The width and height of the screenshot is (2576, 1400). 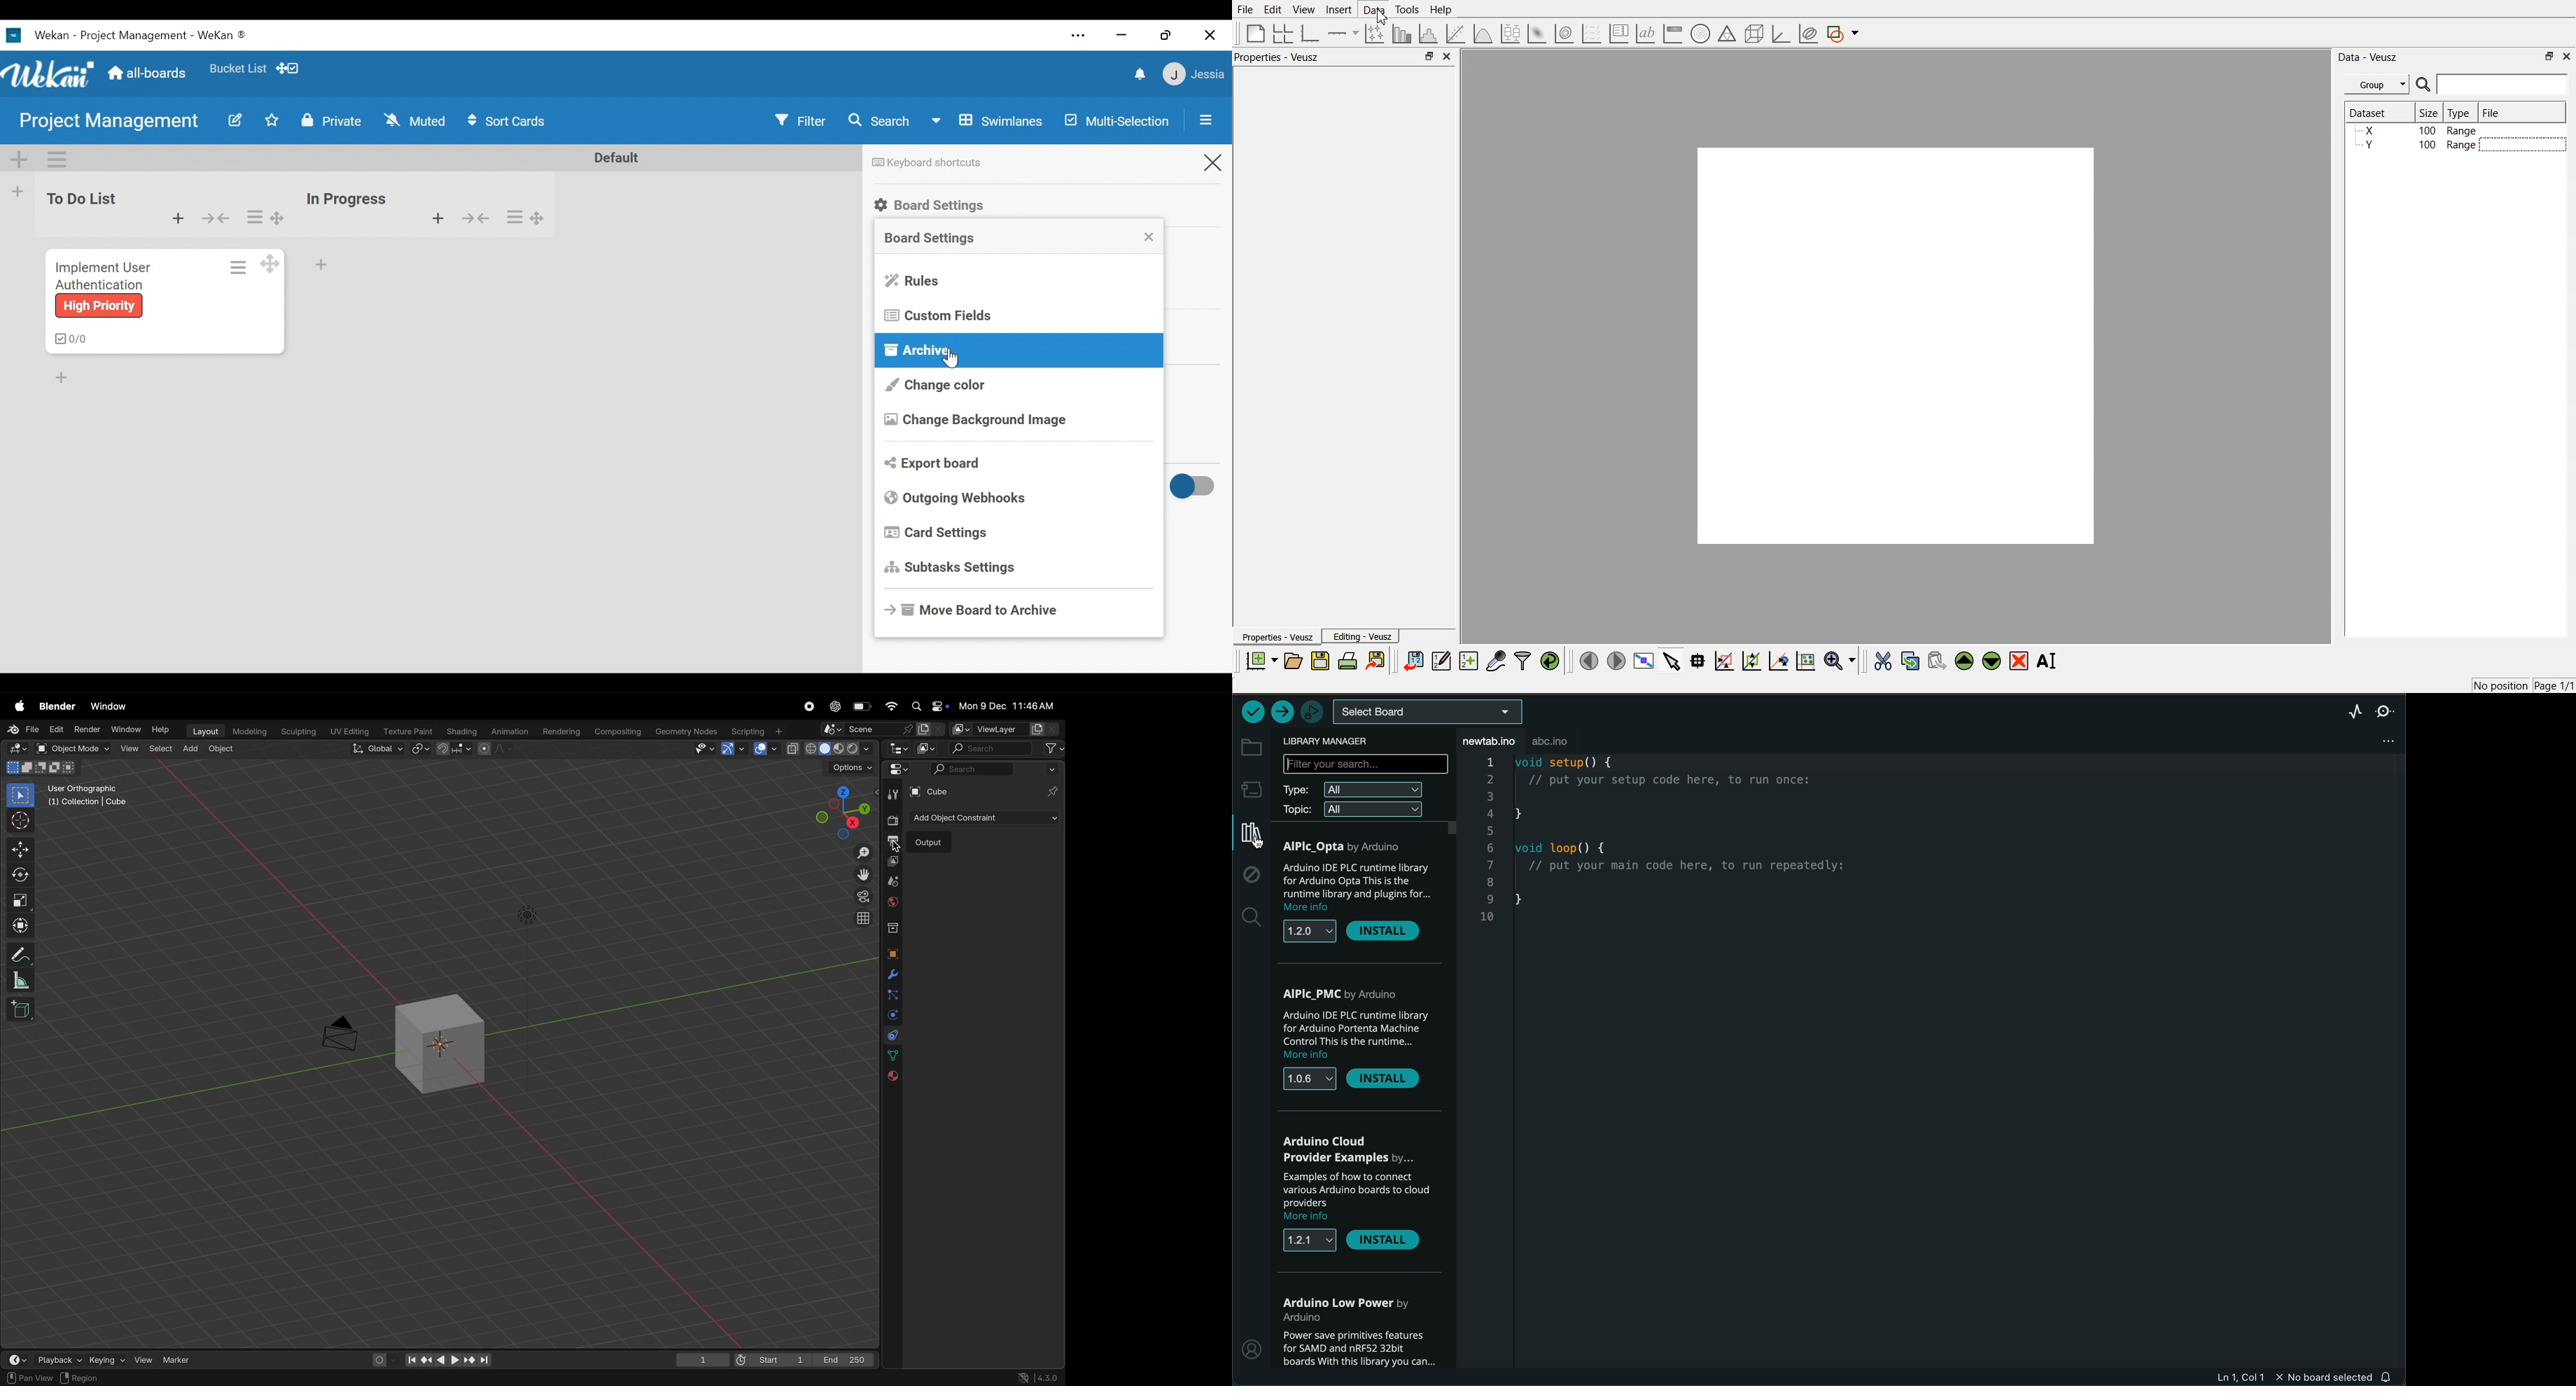 What do you see at coordinates (79, 198) in the screenshot?
I see `List Name` at bounding box center [79, 198].